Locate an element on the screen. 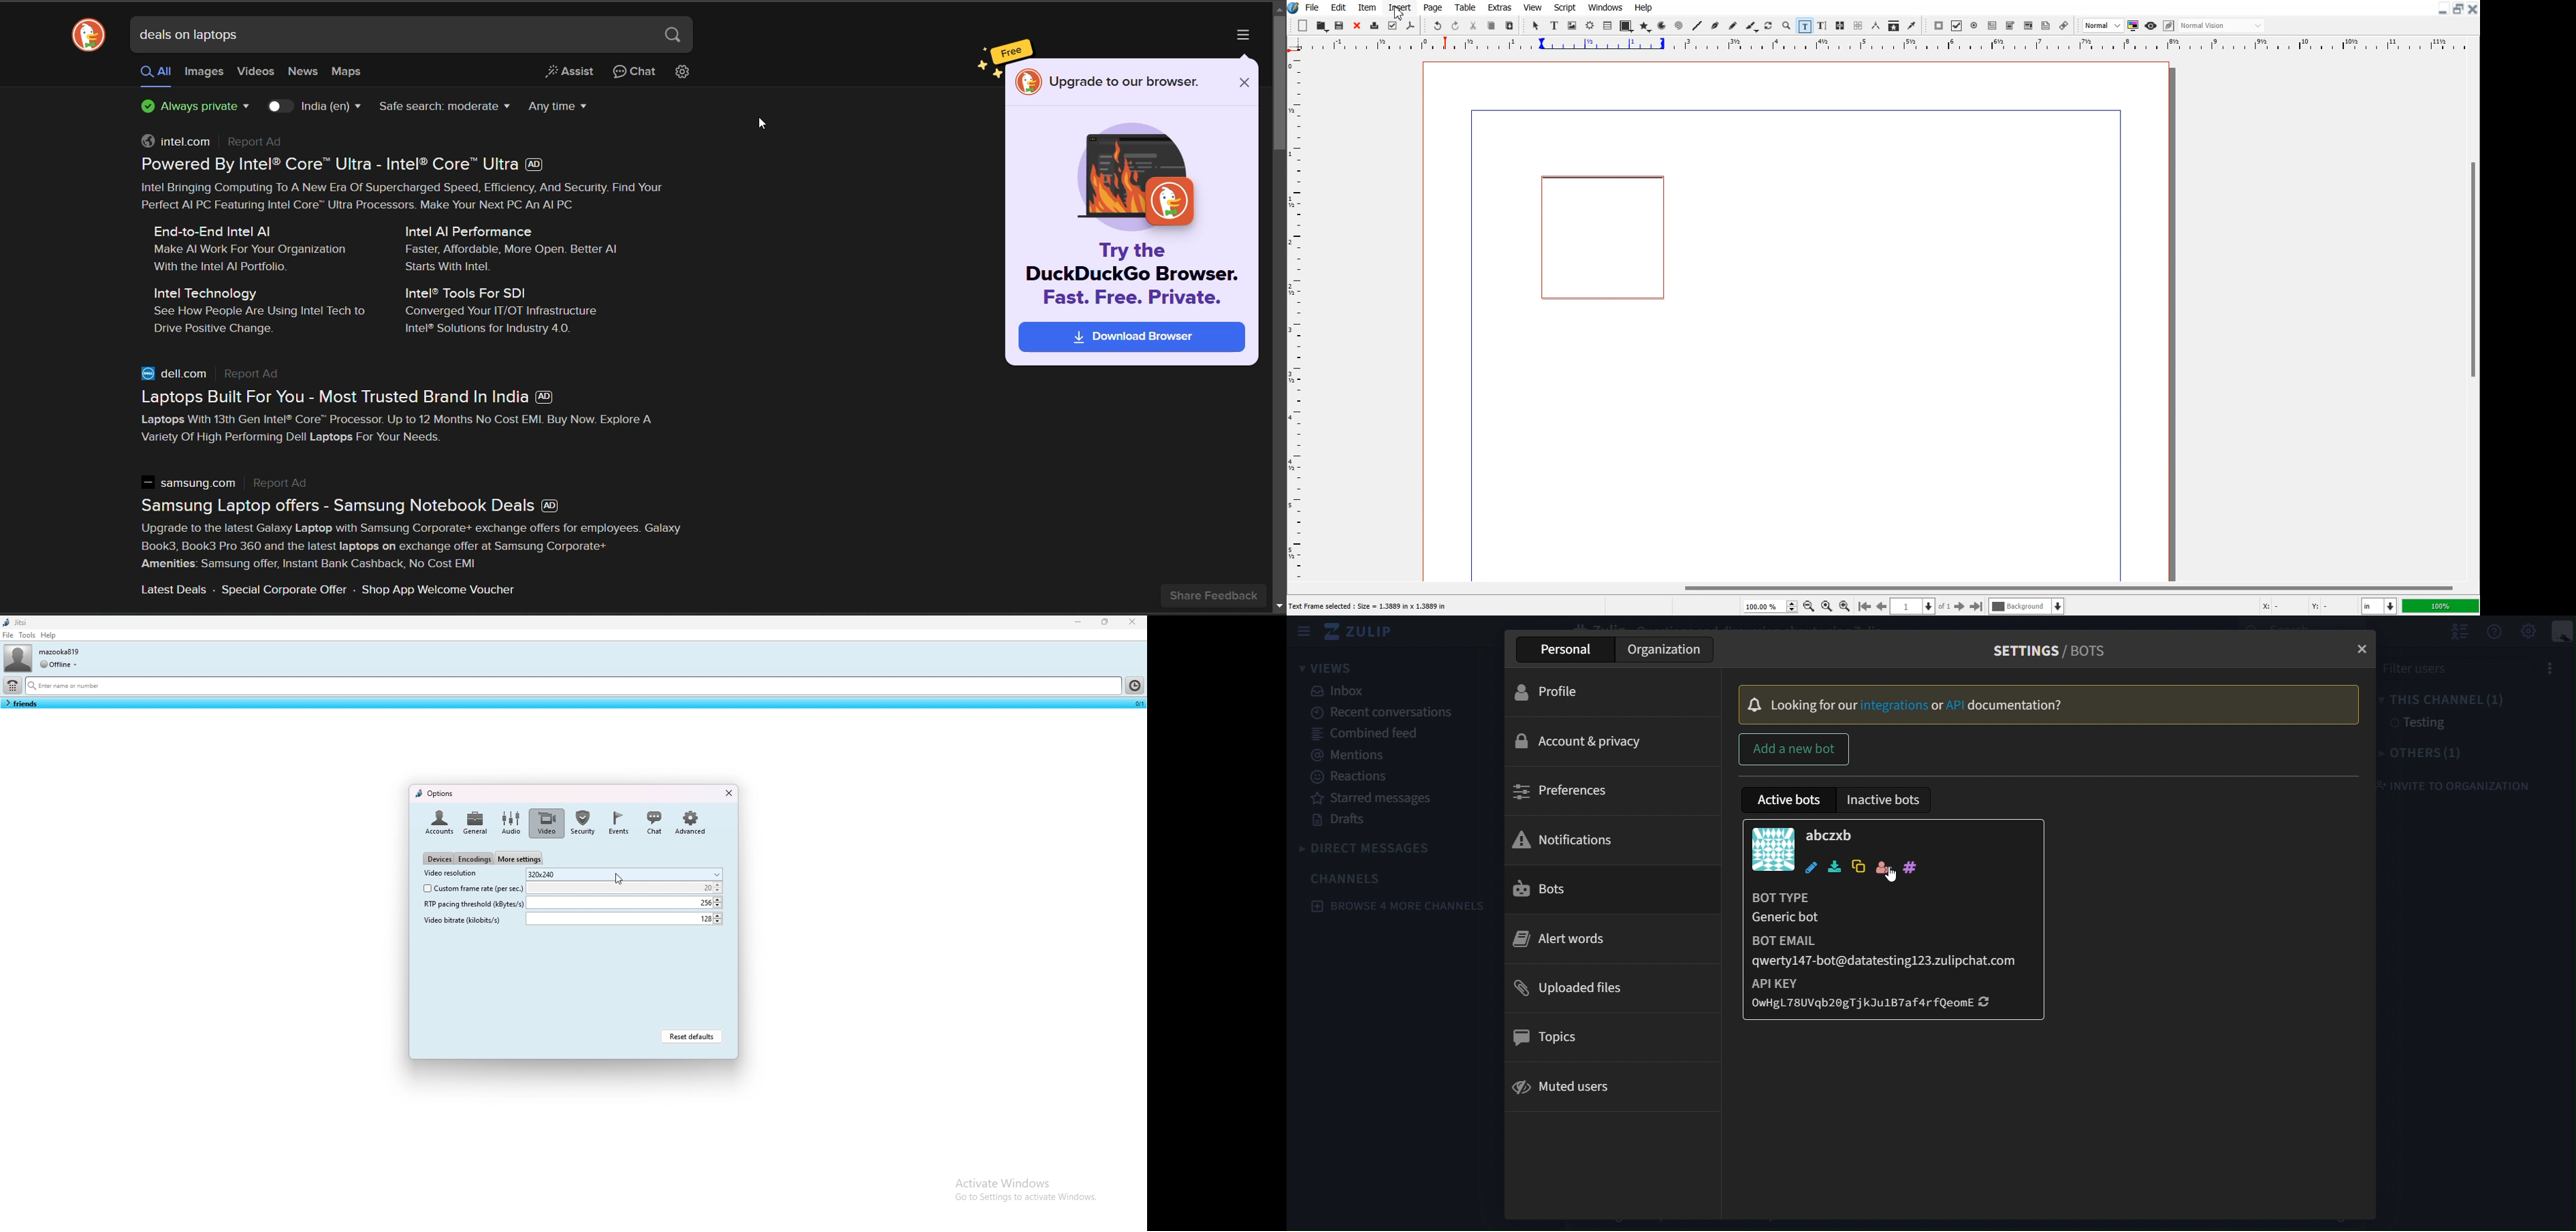 Image resolution: width=2576 pixels, height=1232 pixels. Redo is located at coordinates (1455, 26).